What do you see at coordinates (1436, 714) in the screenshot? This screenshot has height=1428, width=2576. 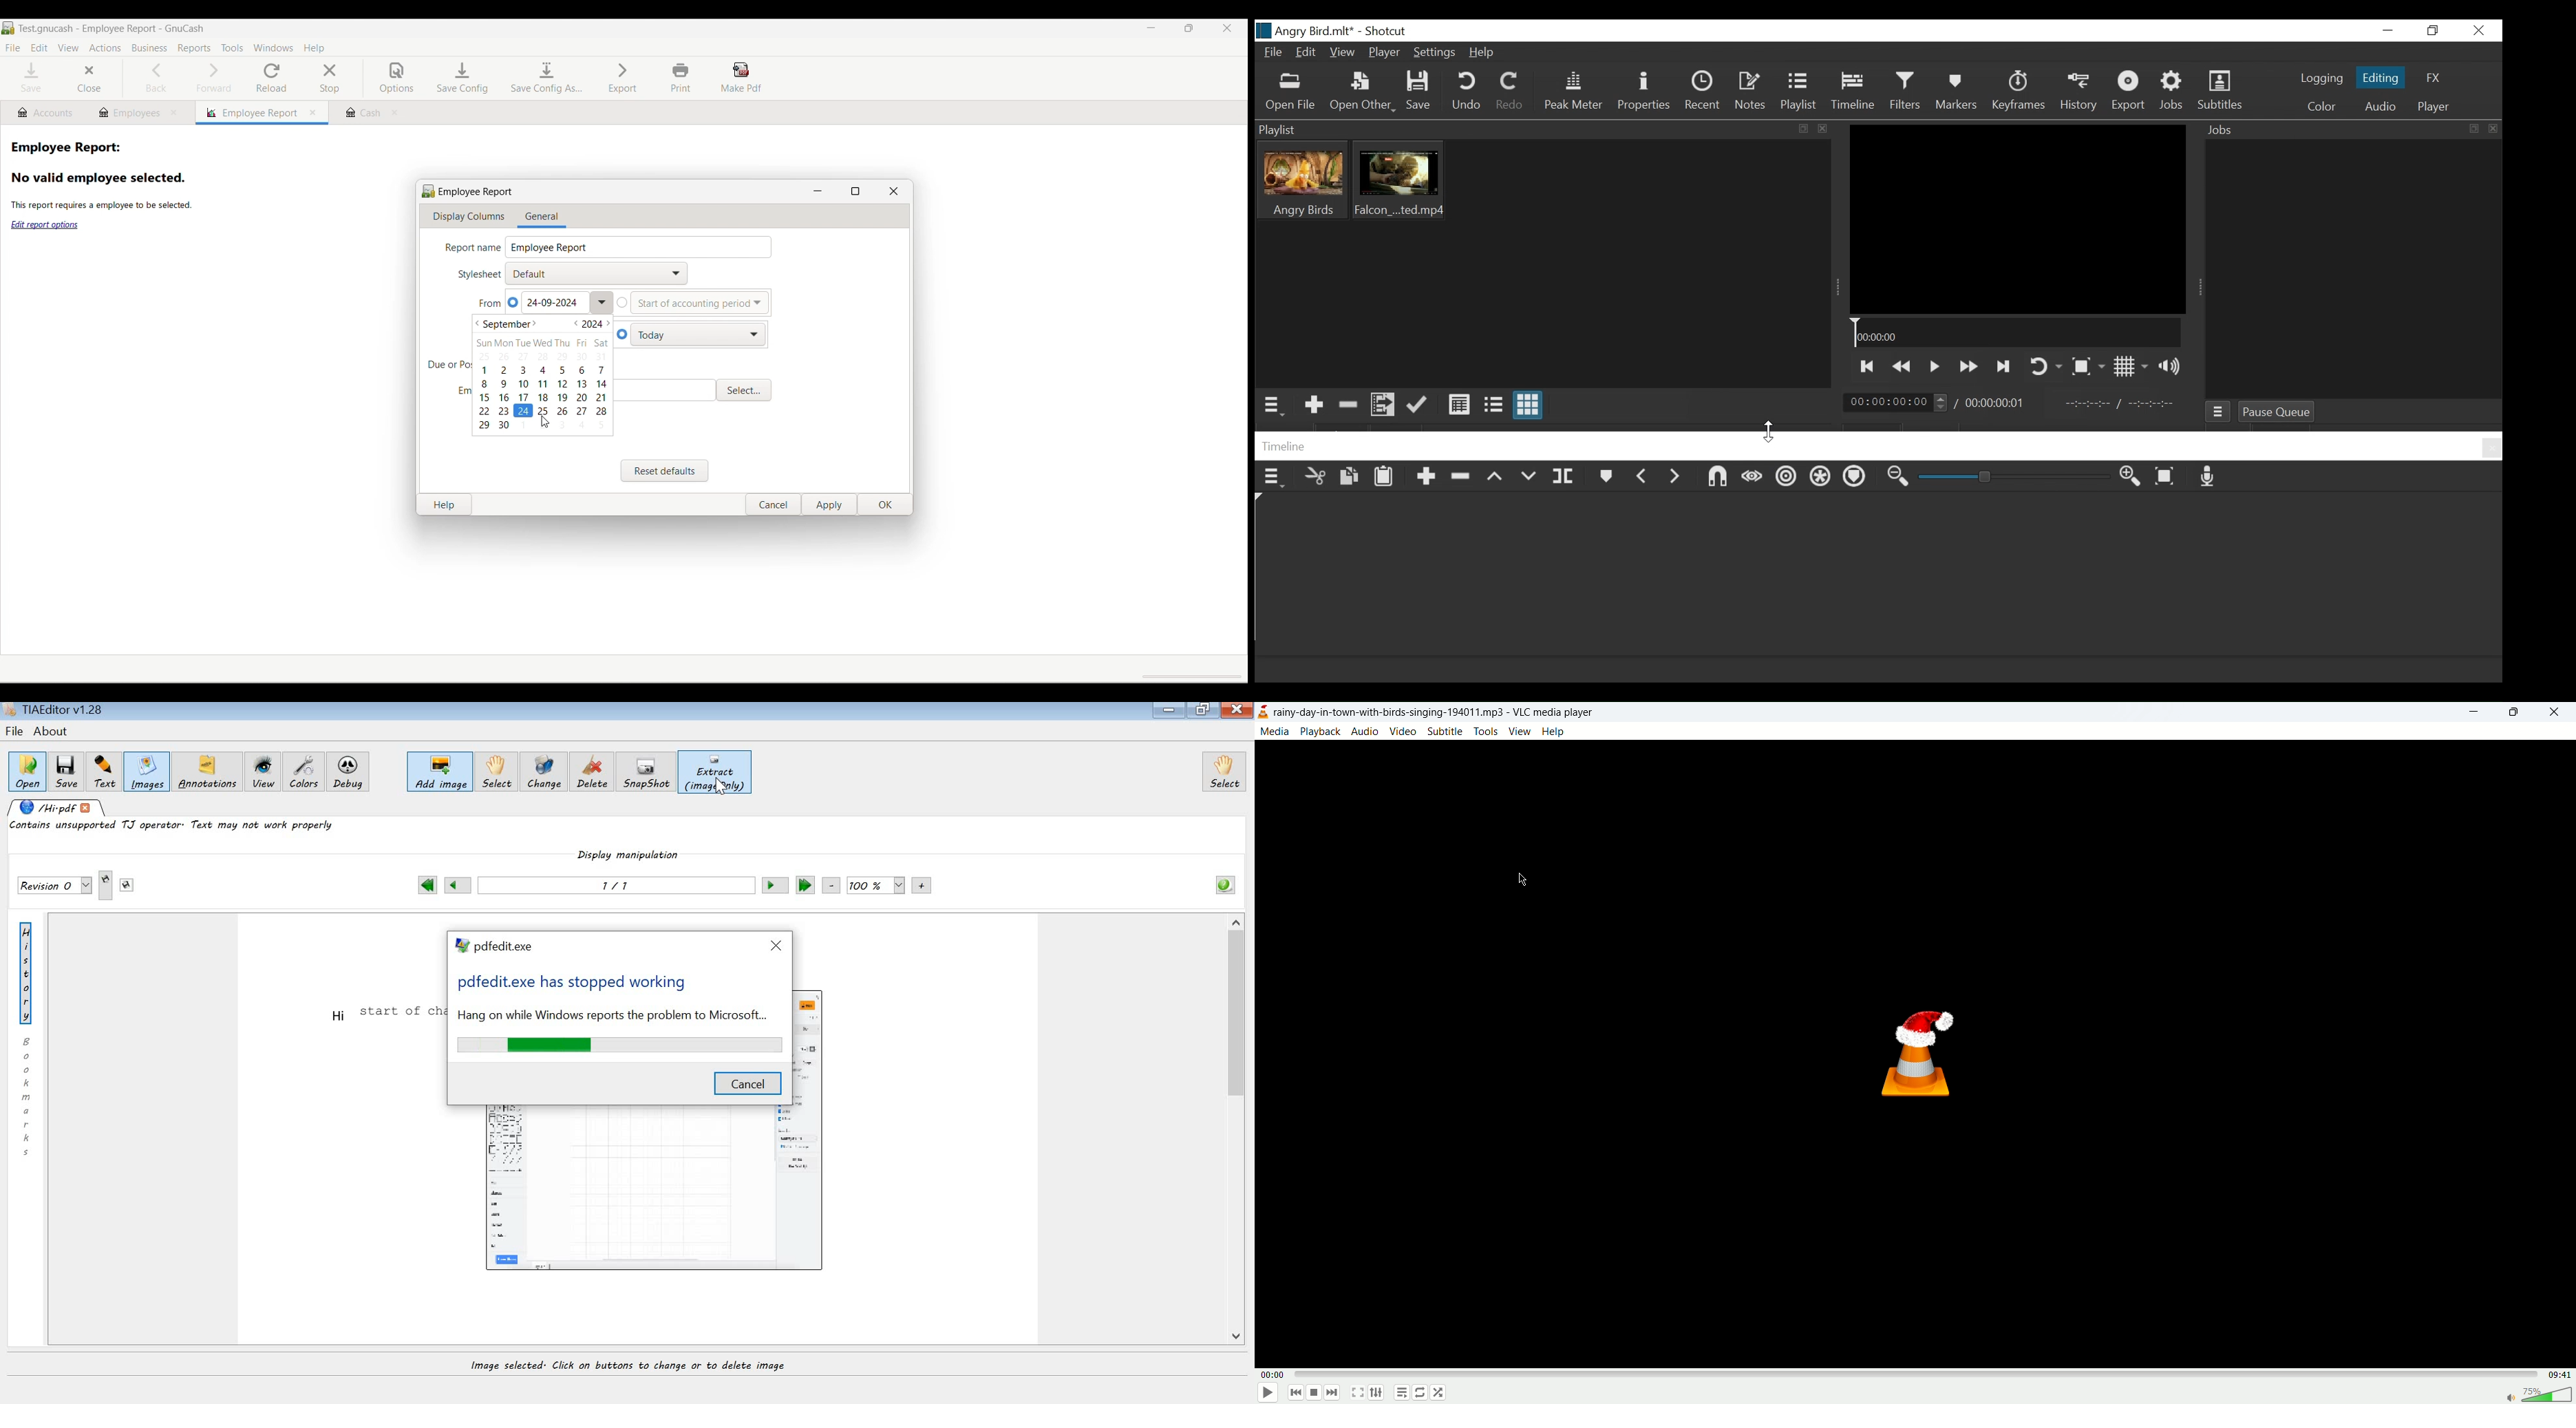 I see `title` at bounding box center [1436, 714].